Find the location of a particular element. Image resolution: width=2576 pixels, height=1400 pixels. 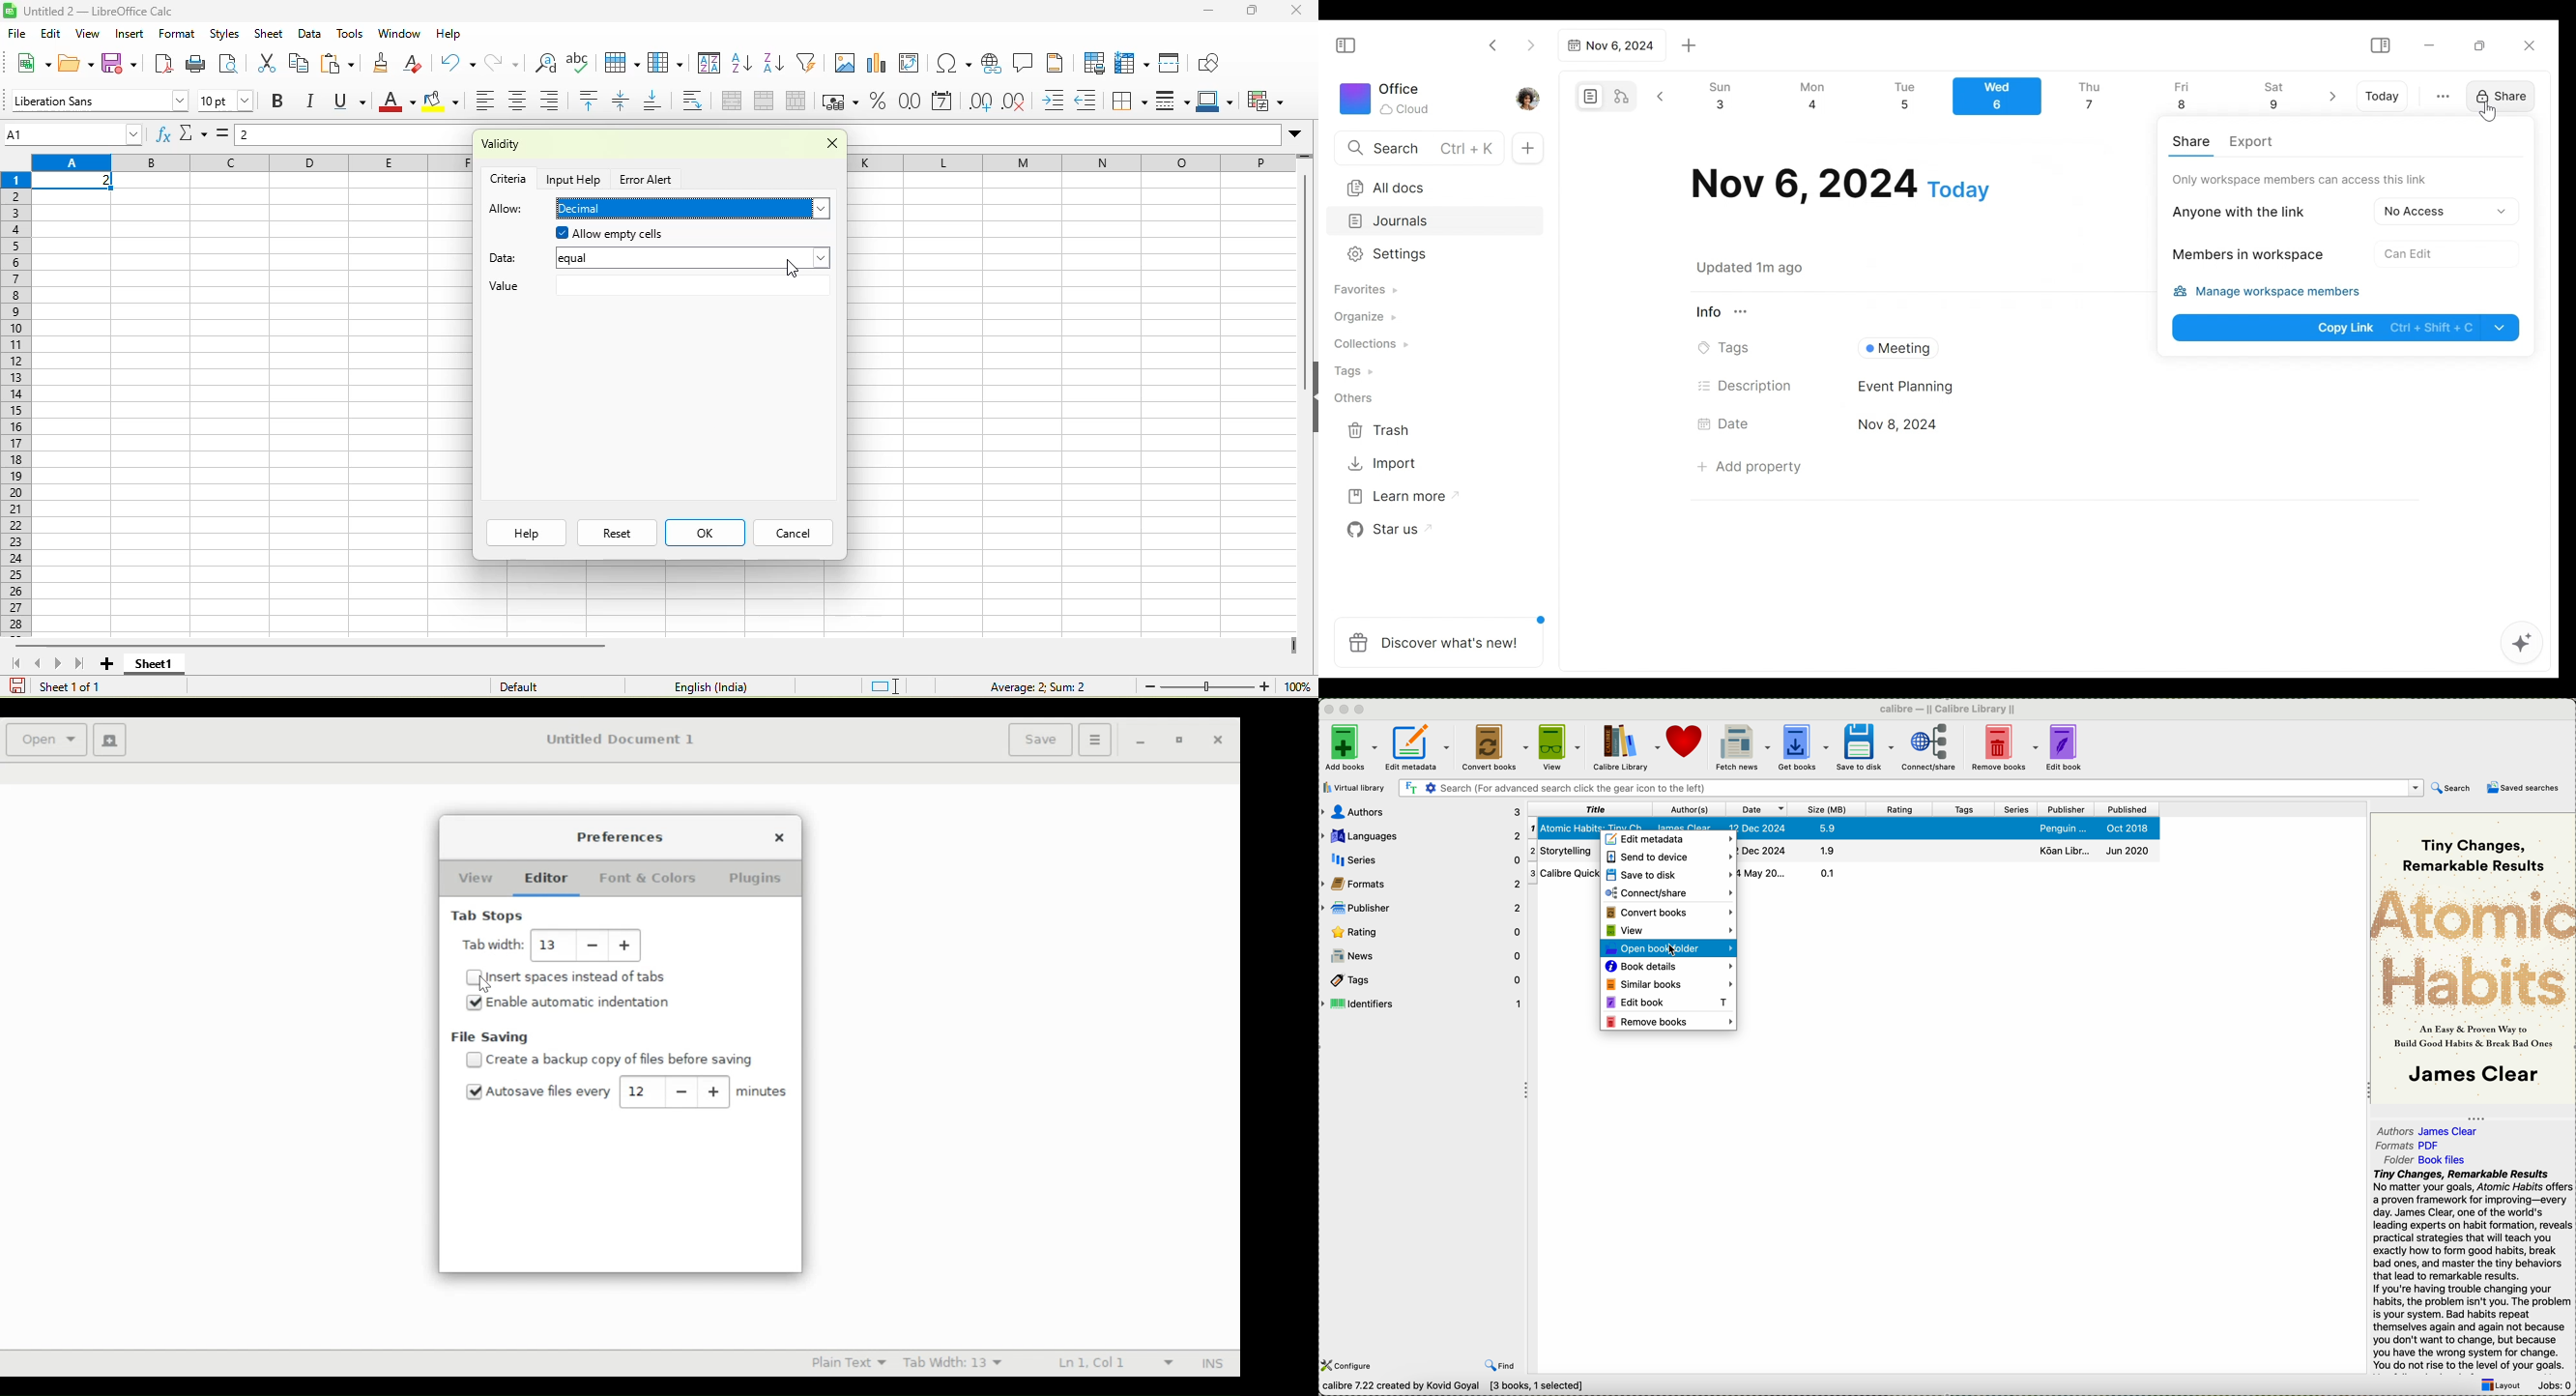

scroll to previous sheet is located at coordinates (40, 663).